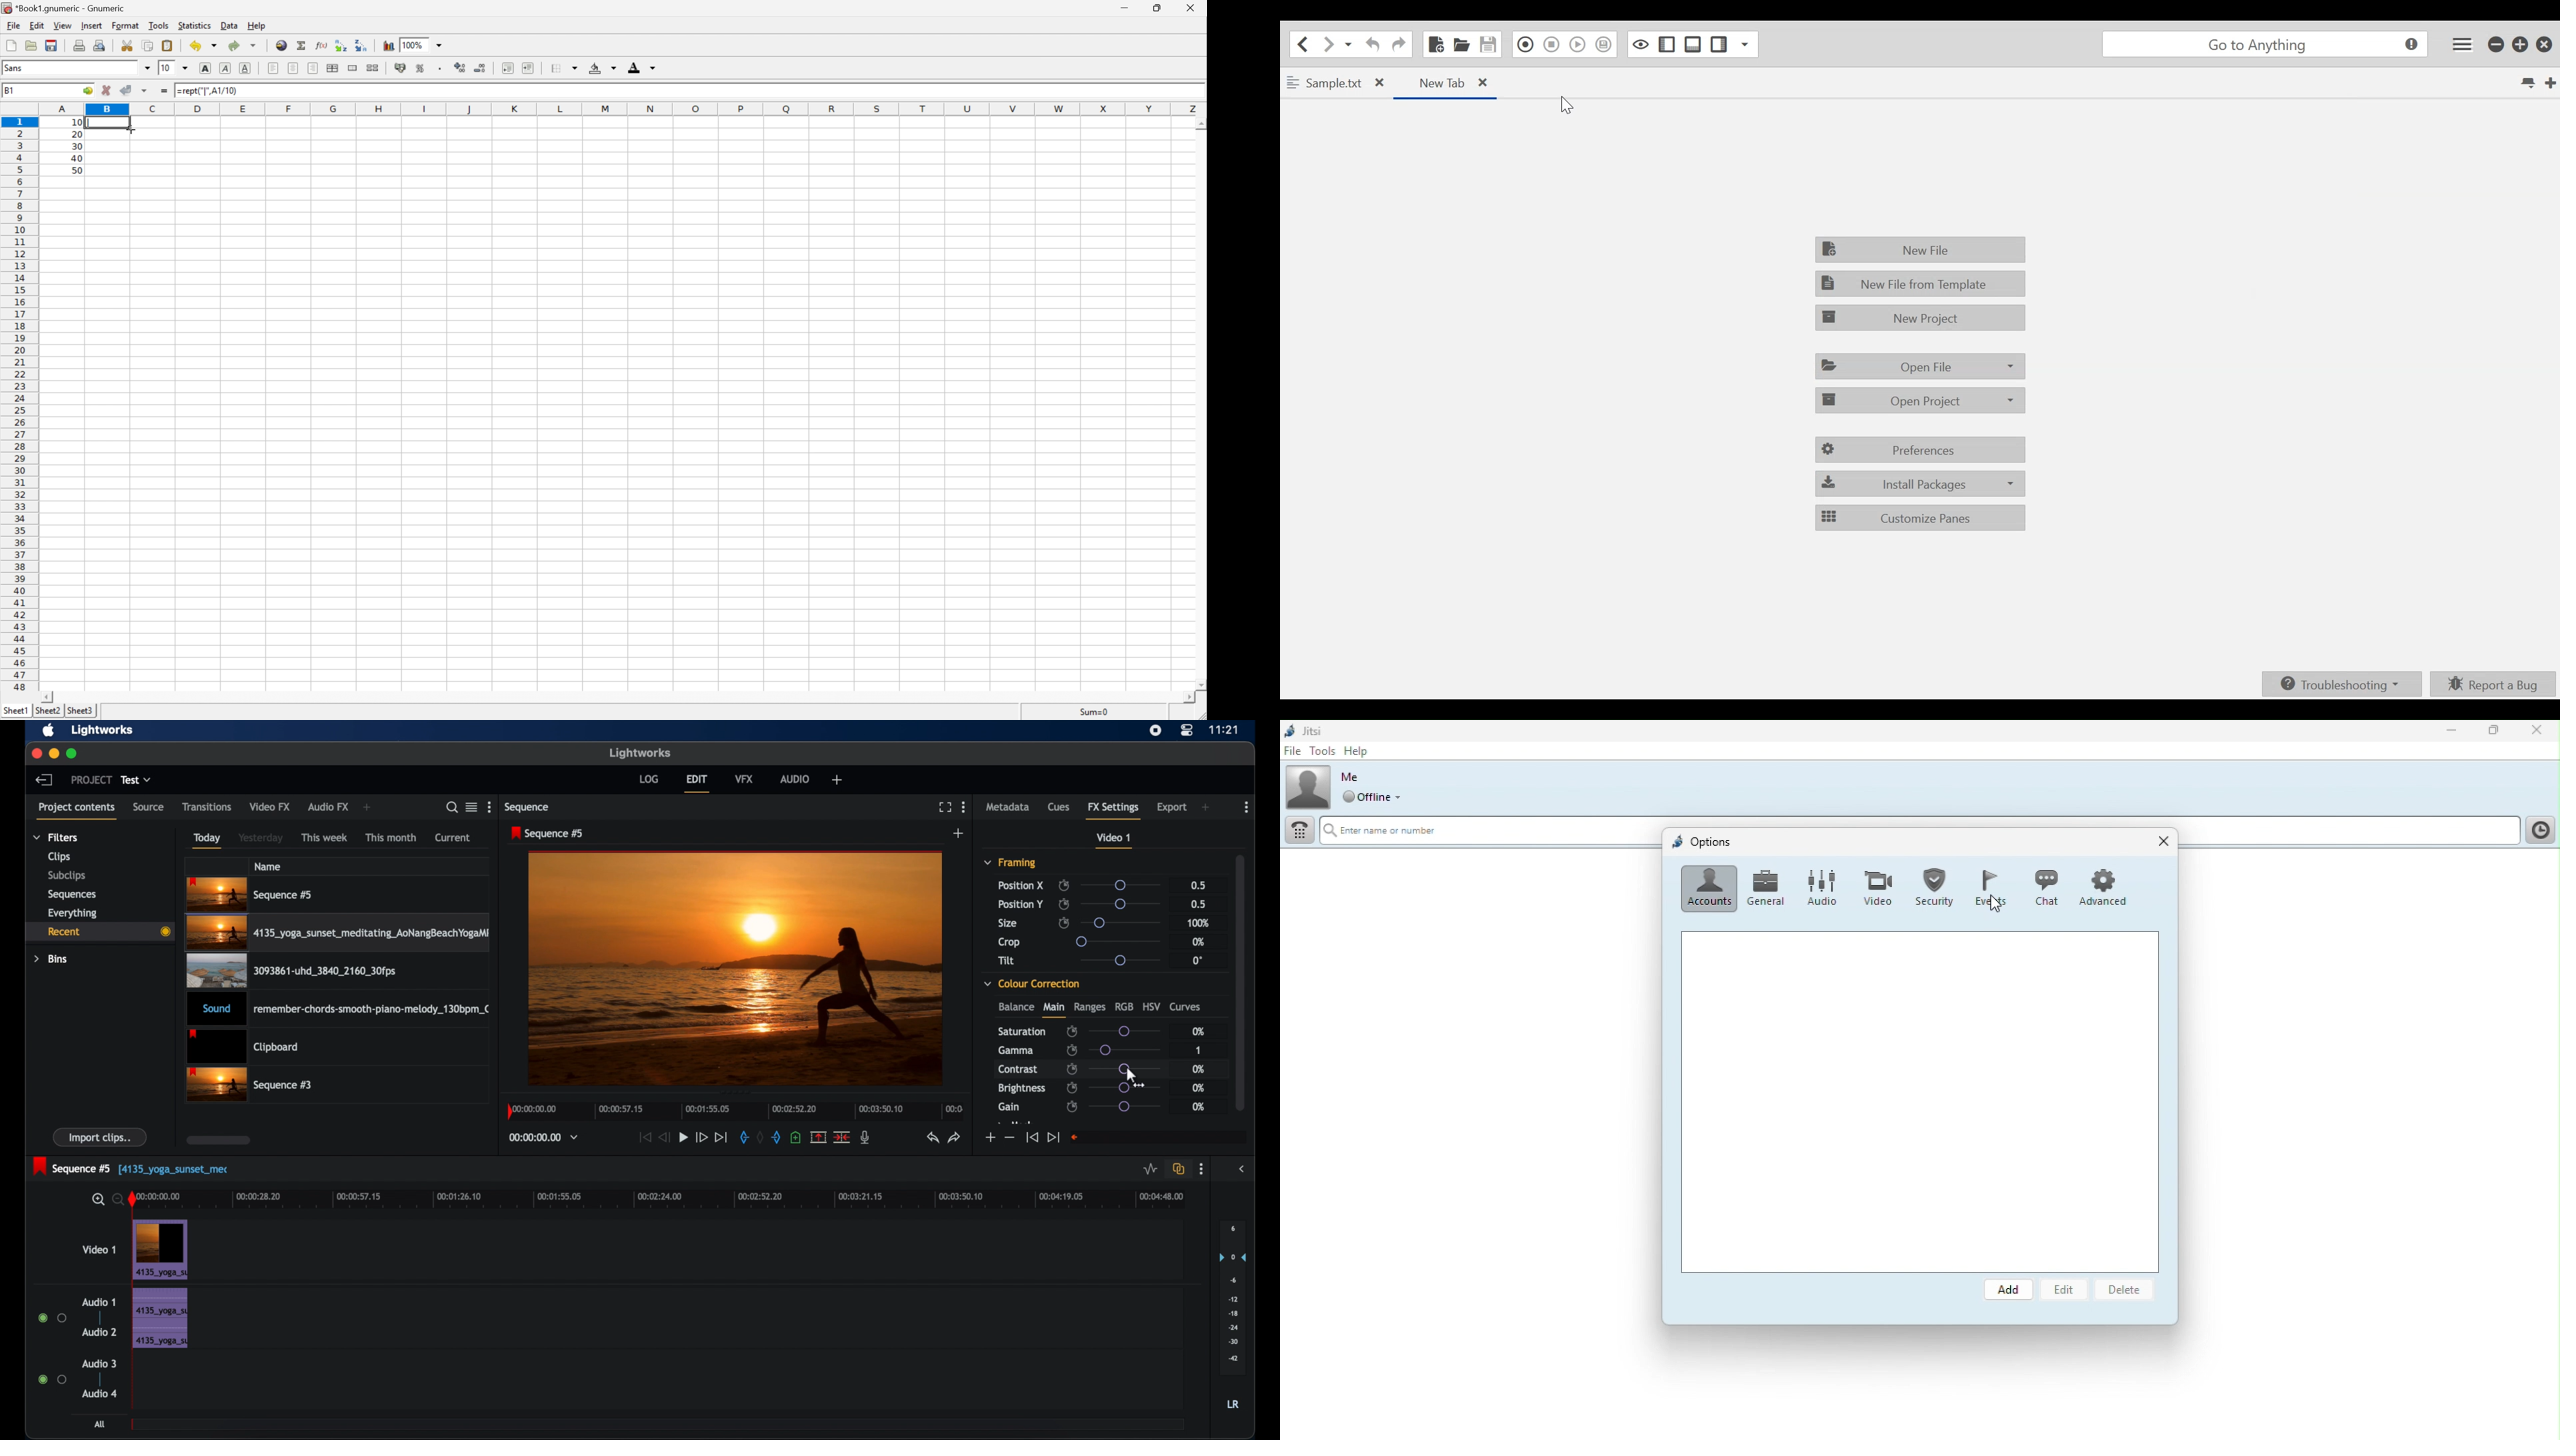 This screenshot has height=1456, width=2576. Describe the element at coordinates (148, 807) in the screenshot. I see `source` at that location.